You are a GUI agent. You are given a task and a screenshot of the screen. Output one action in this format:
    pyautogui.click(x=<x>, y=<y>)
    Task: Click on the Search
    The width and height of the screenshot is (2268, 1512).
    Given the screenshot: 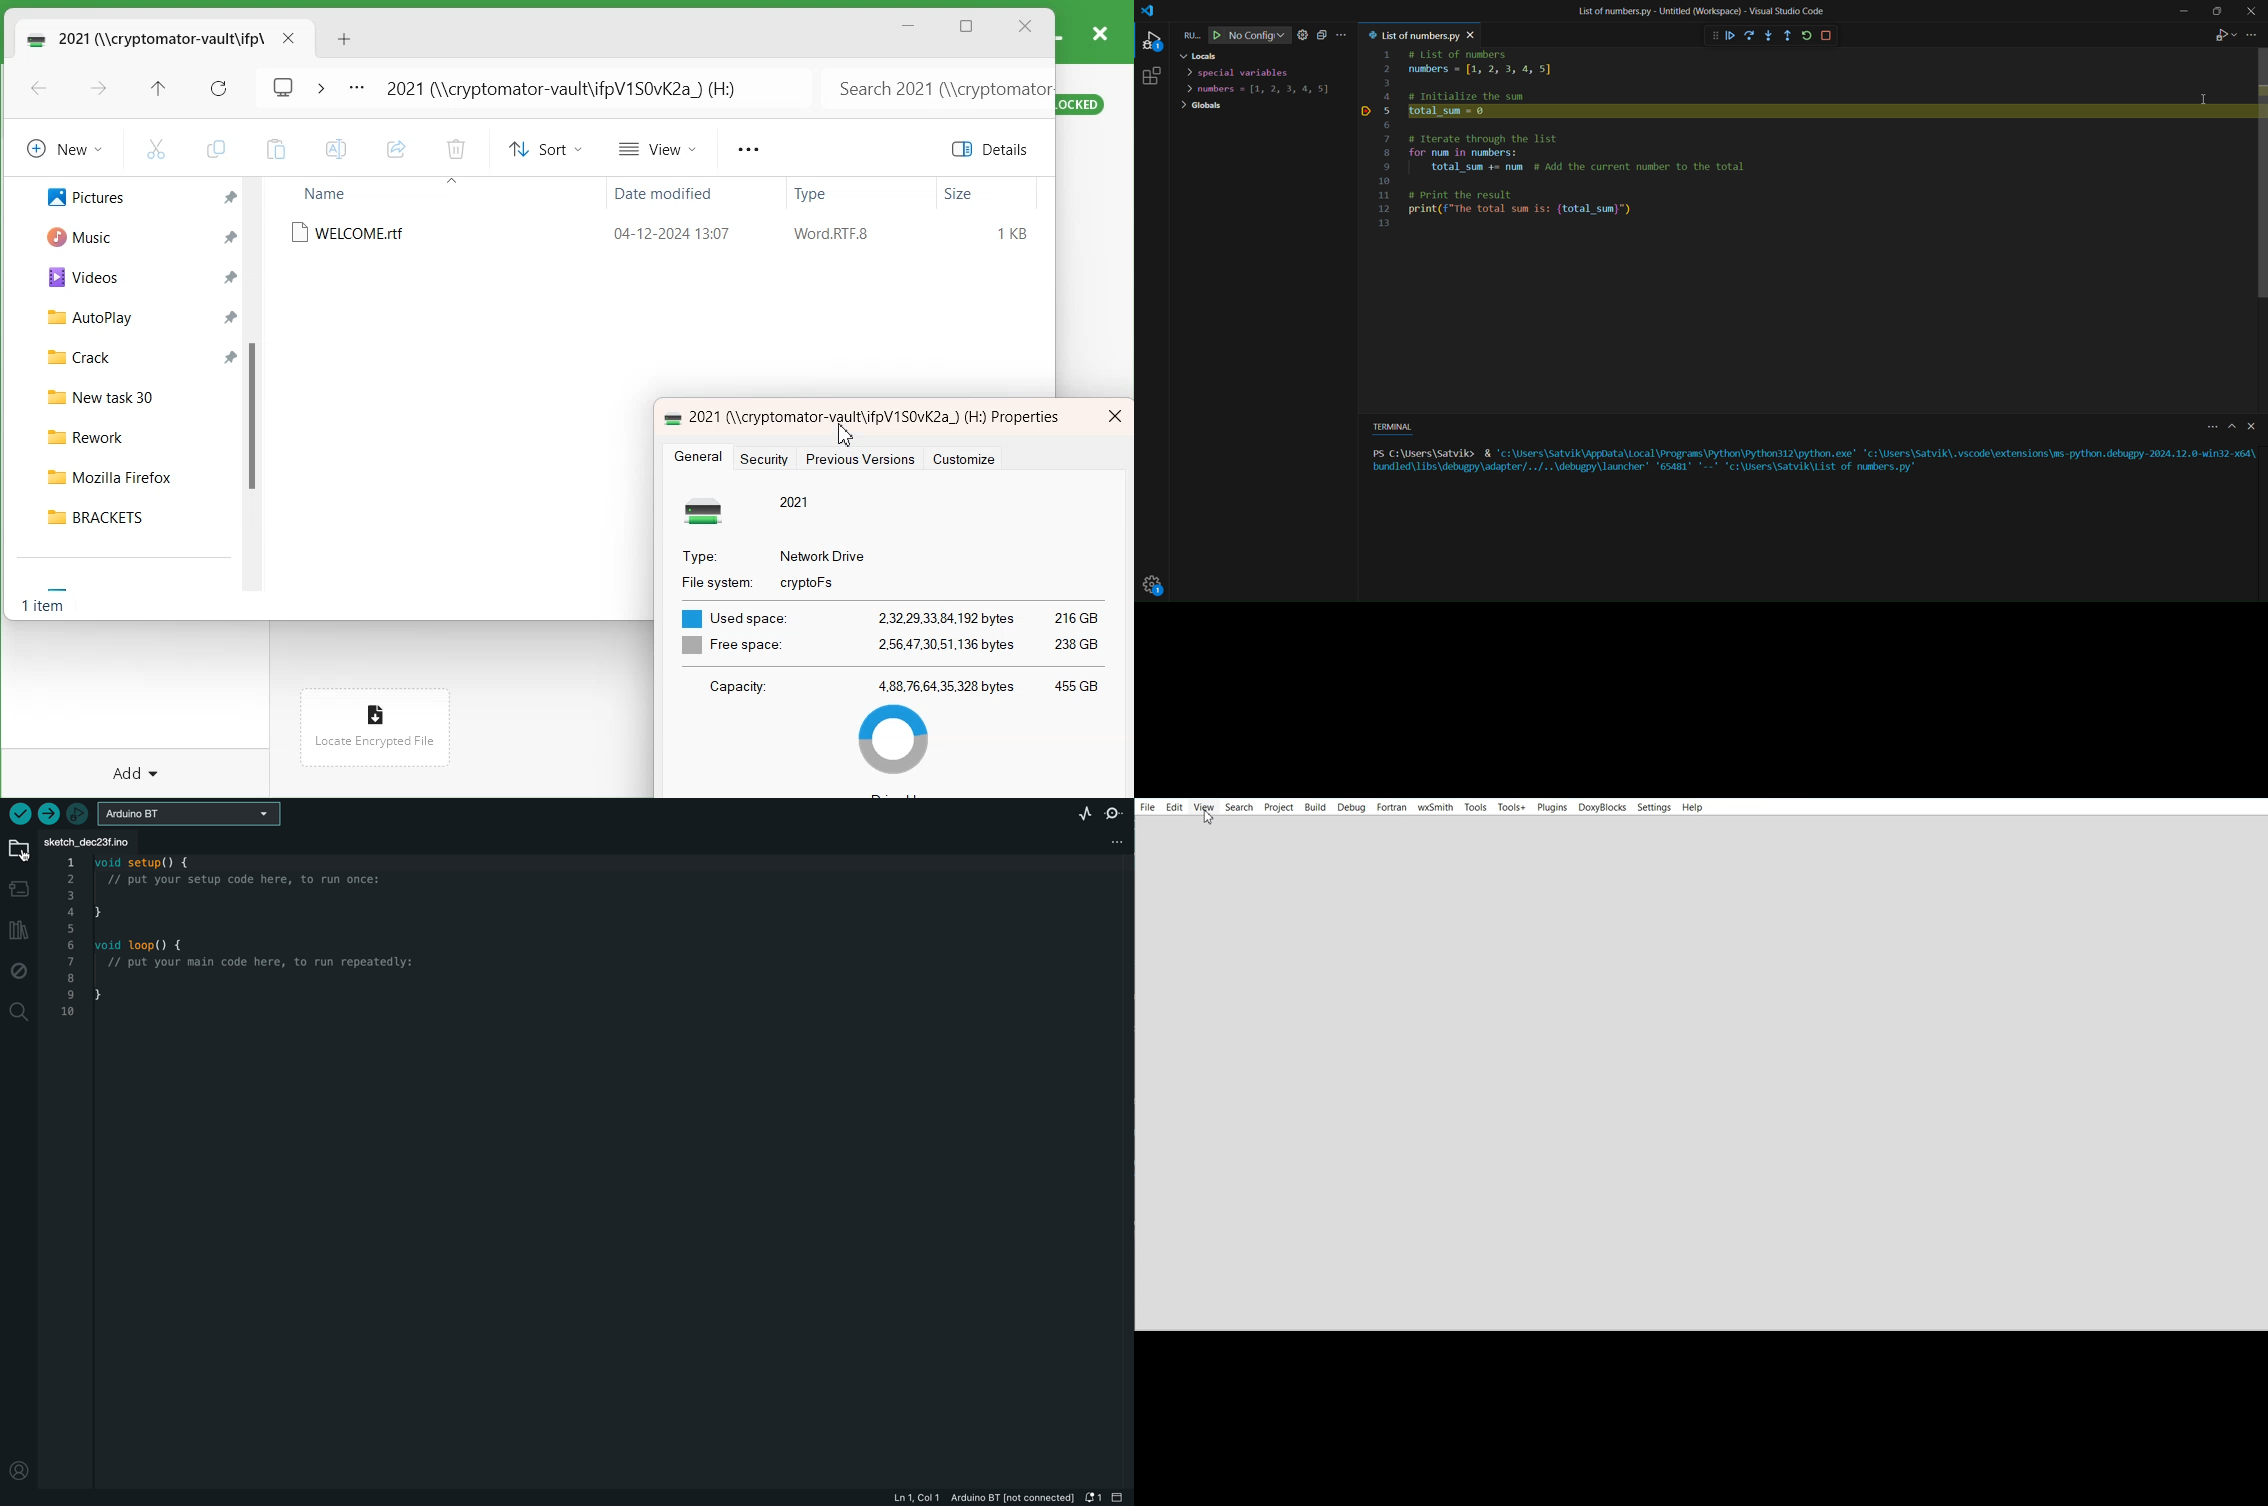 What is the action you would take?
    pyautogui.click(x=1239, y=807)
    